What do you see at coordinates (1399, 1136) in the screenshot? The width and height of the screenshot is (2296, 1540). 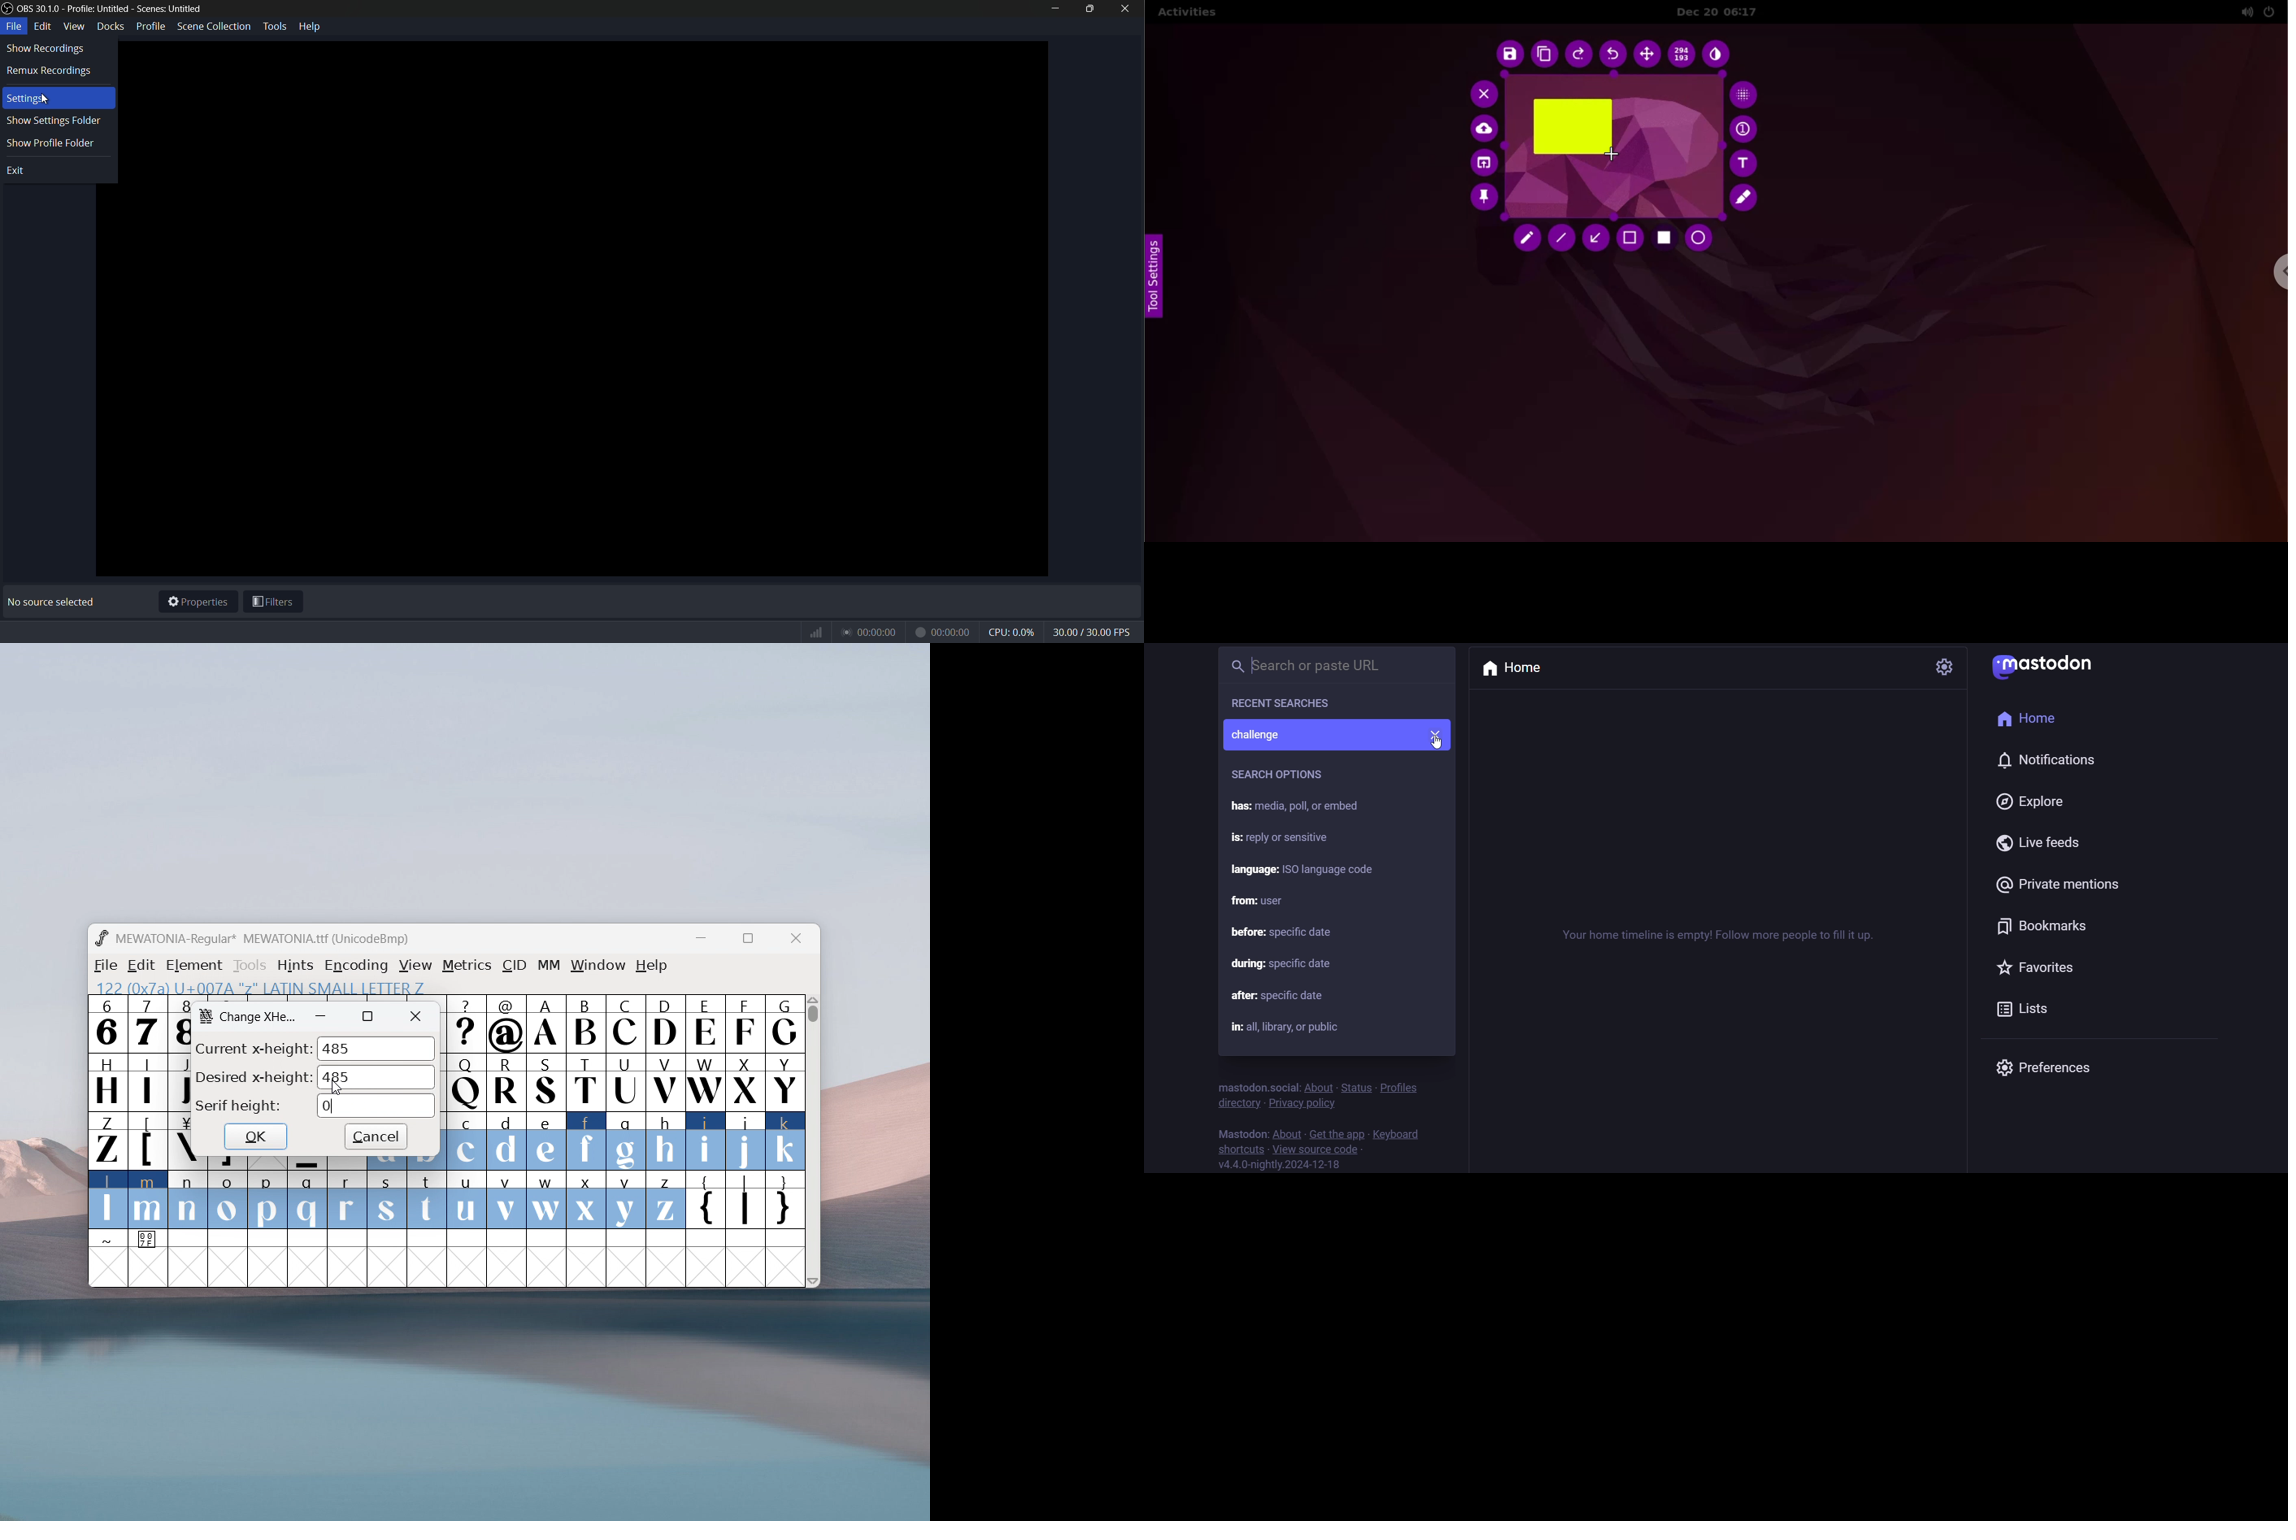 I see `keyboard` at bounding box center [1399, 1136].